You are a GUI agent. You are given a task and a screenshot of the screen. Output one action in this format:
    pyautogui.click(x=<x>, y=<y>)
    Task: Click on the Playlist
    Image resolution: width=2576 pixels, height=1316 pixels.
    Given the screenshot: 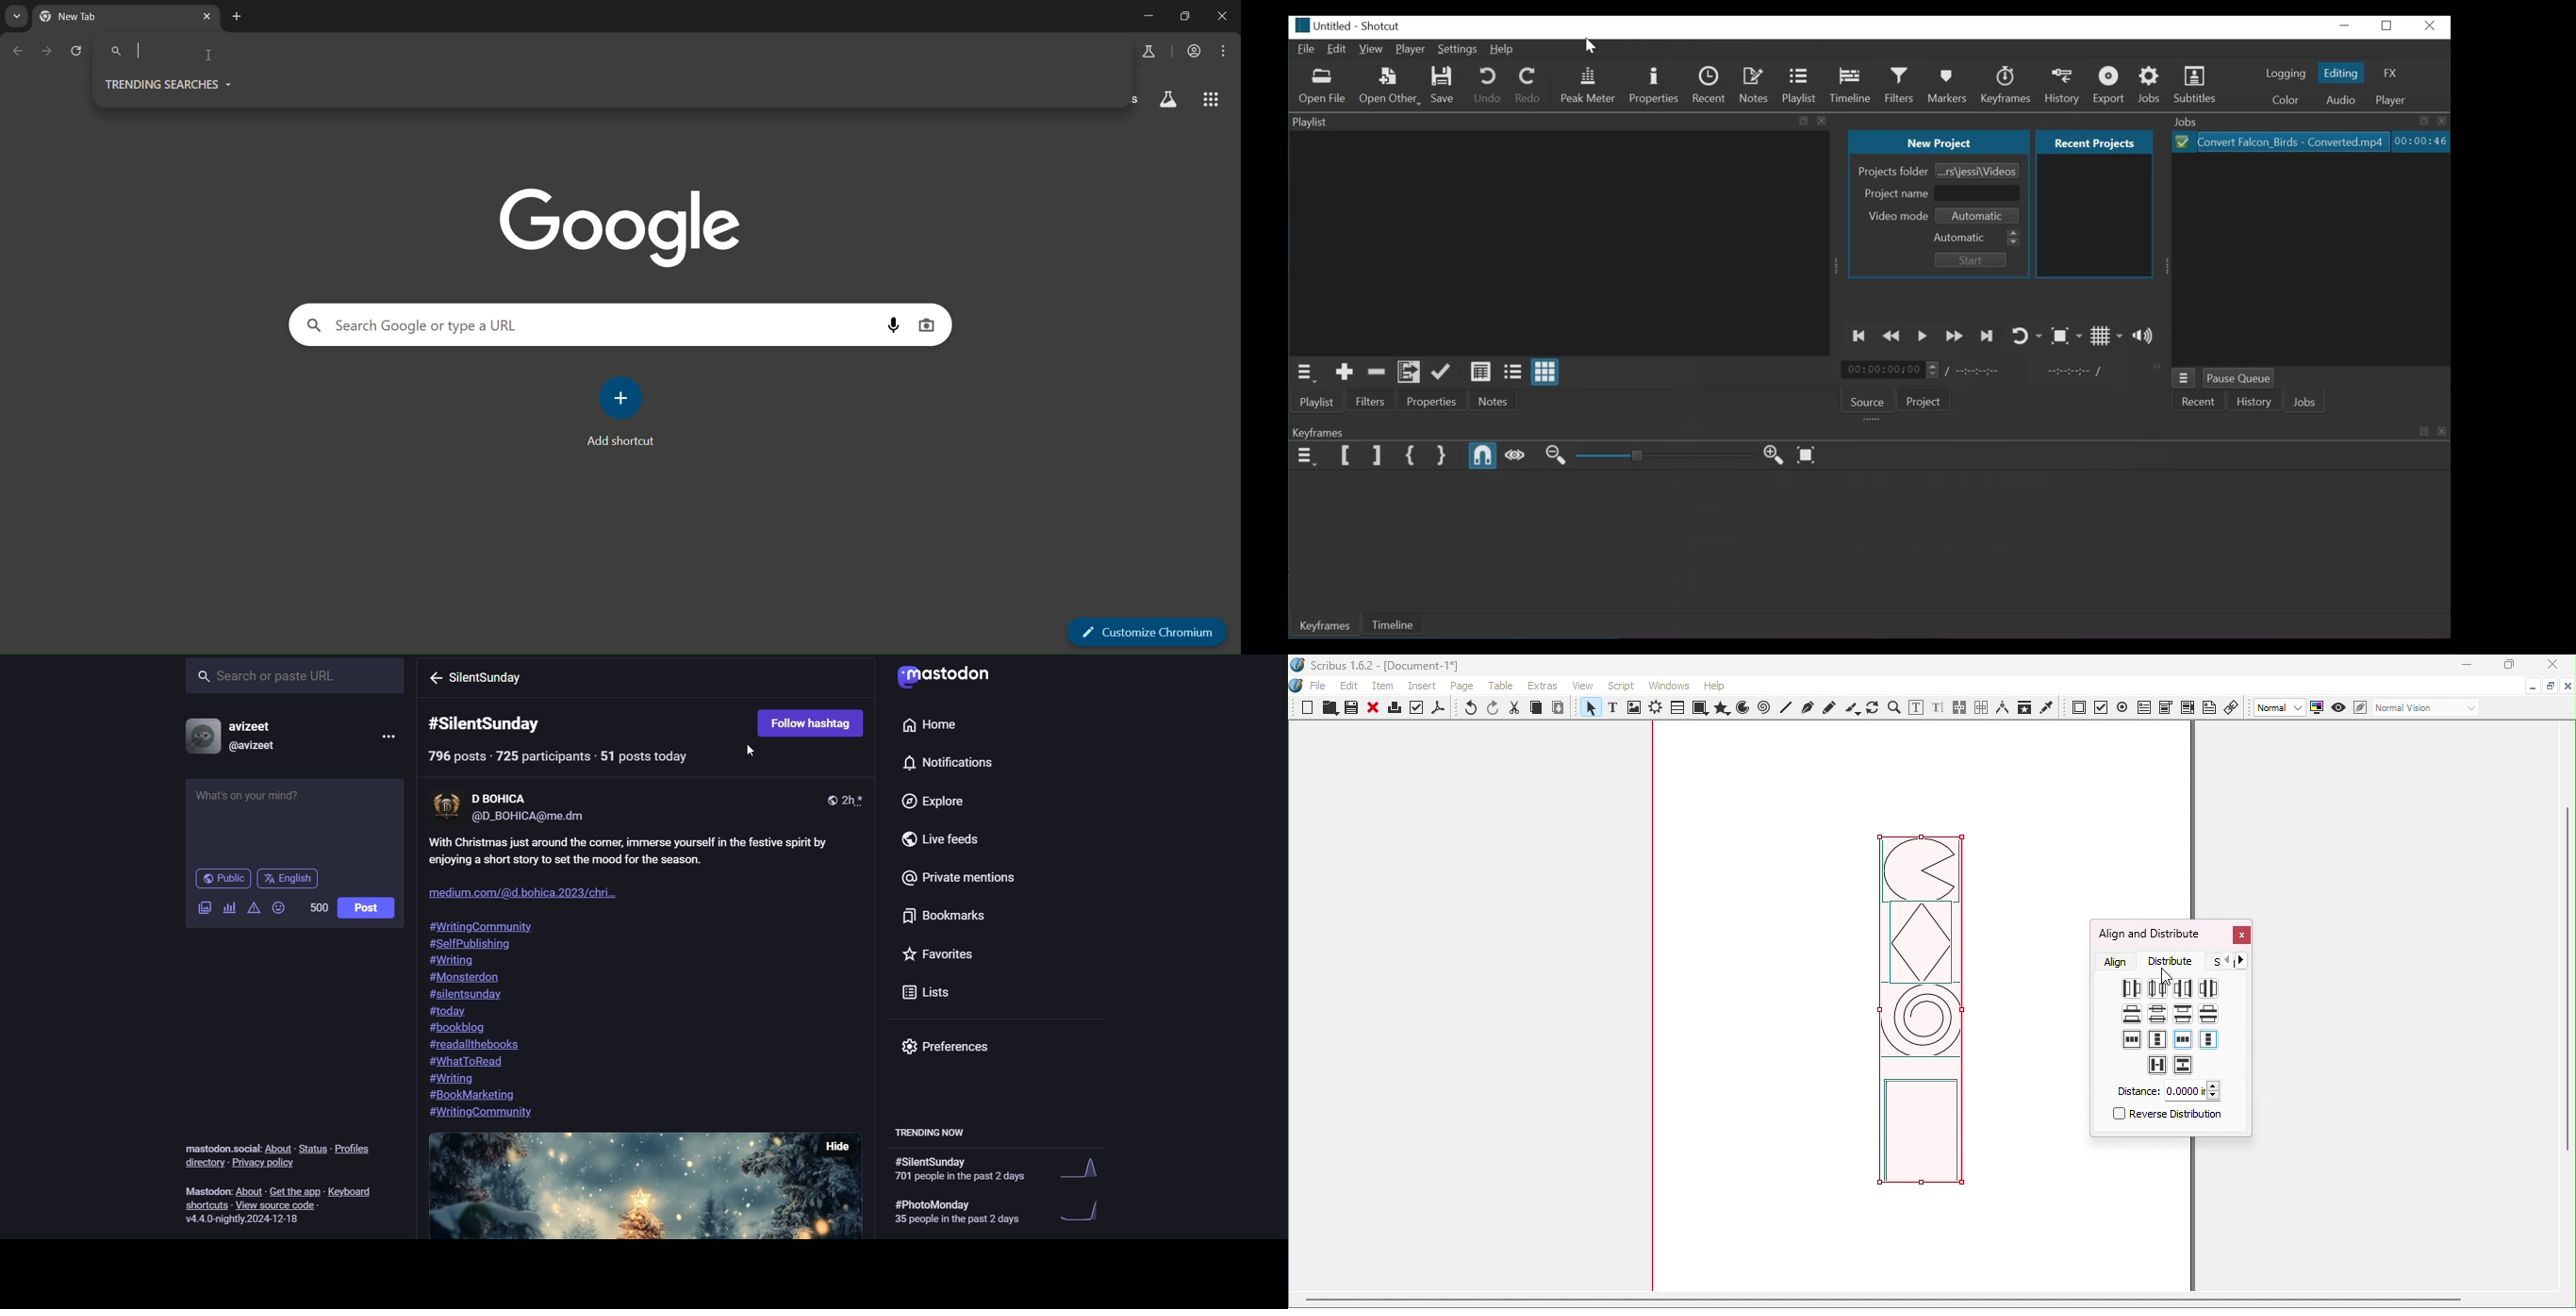 What is the action you would take?
    pyautogui.click(x=1801, y=86)
    